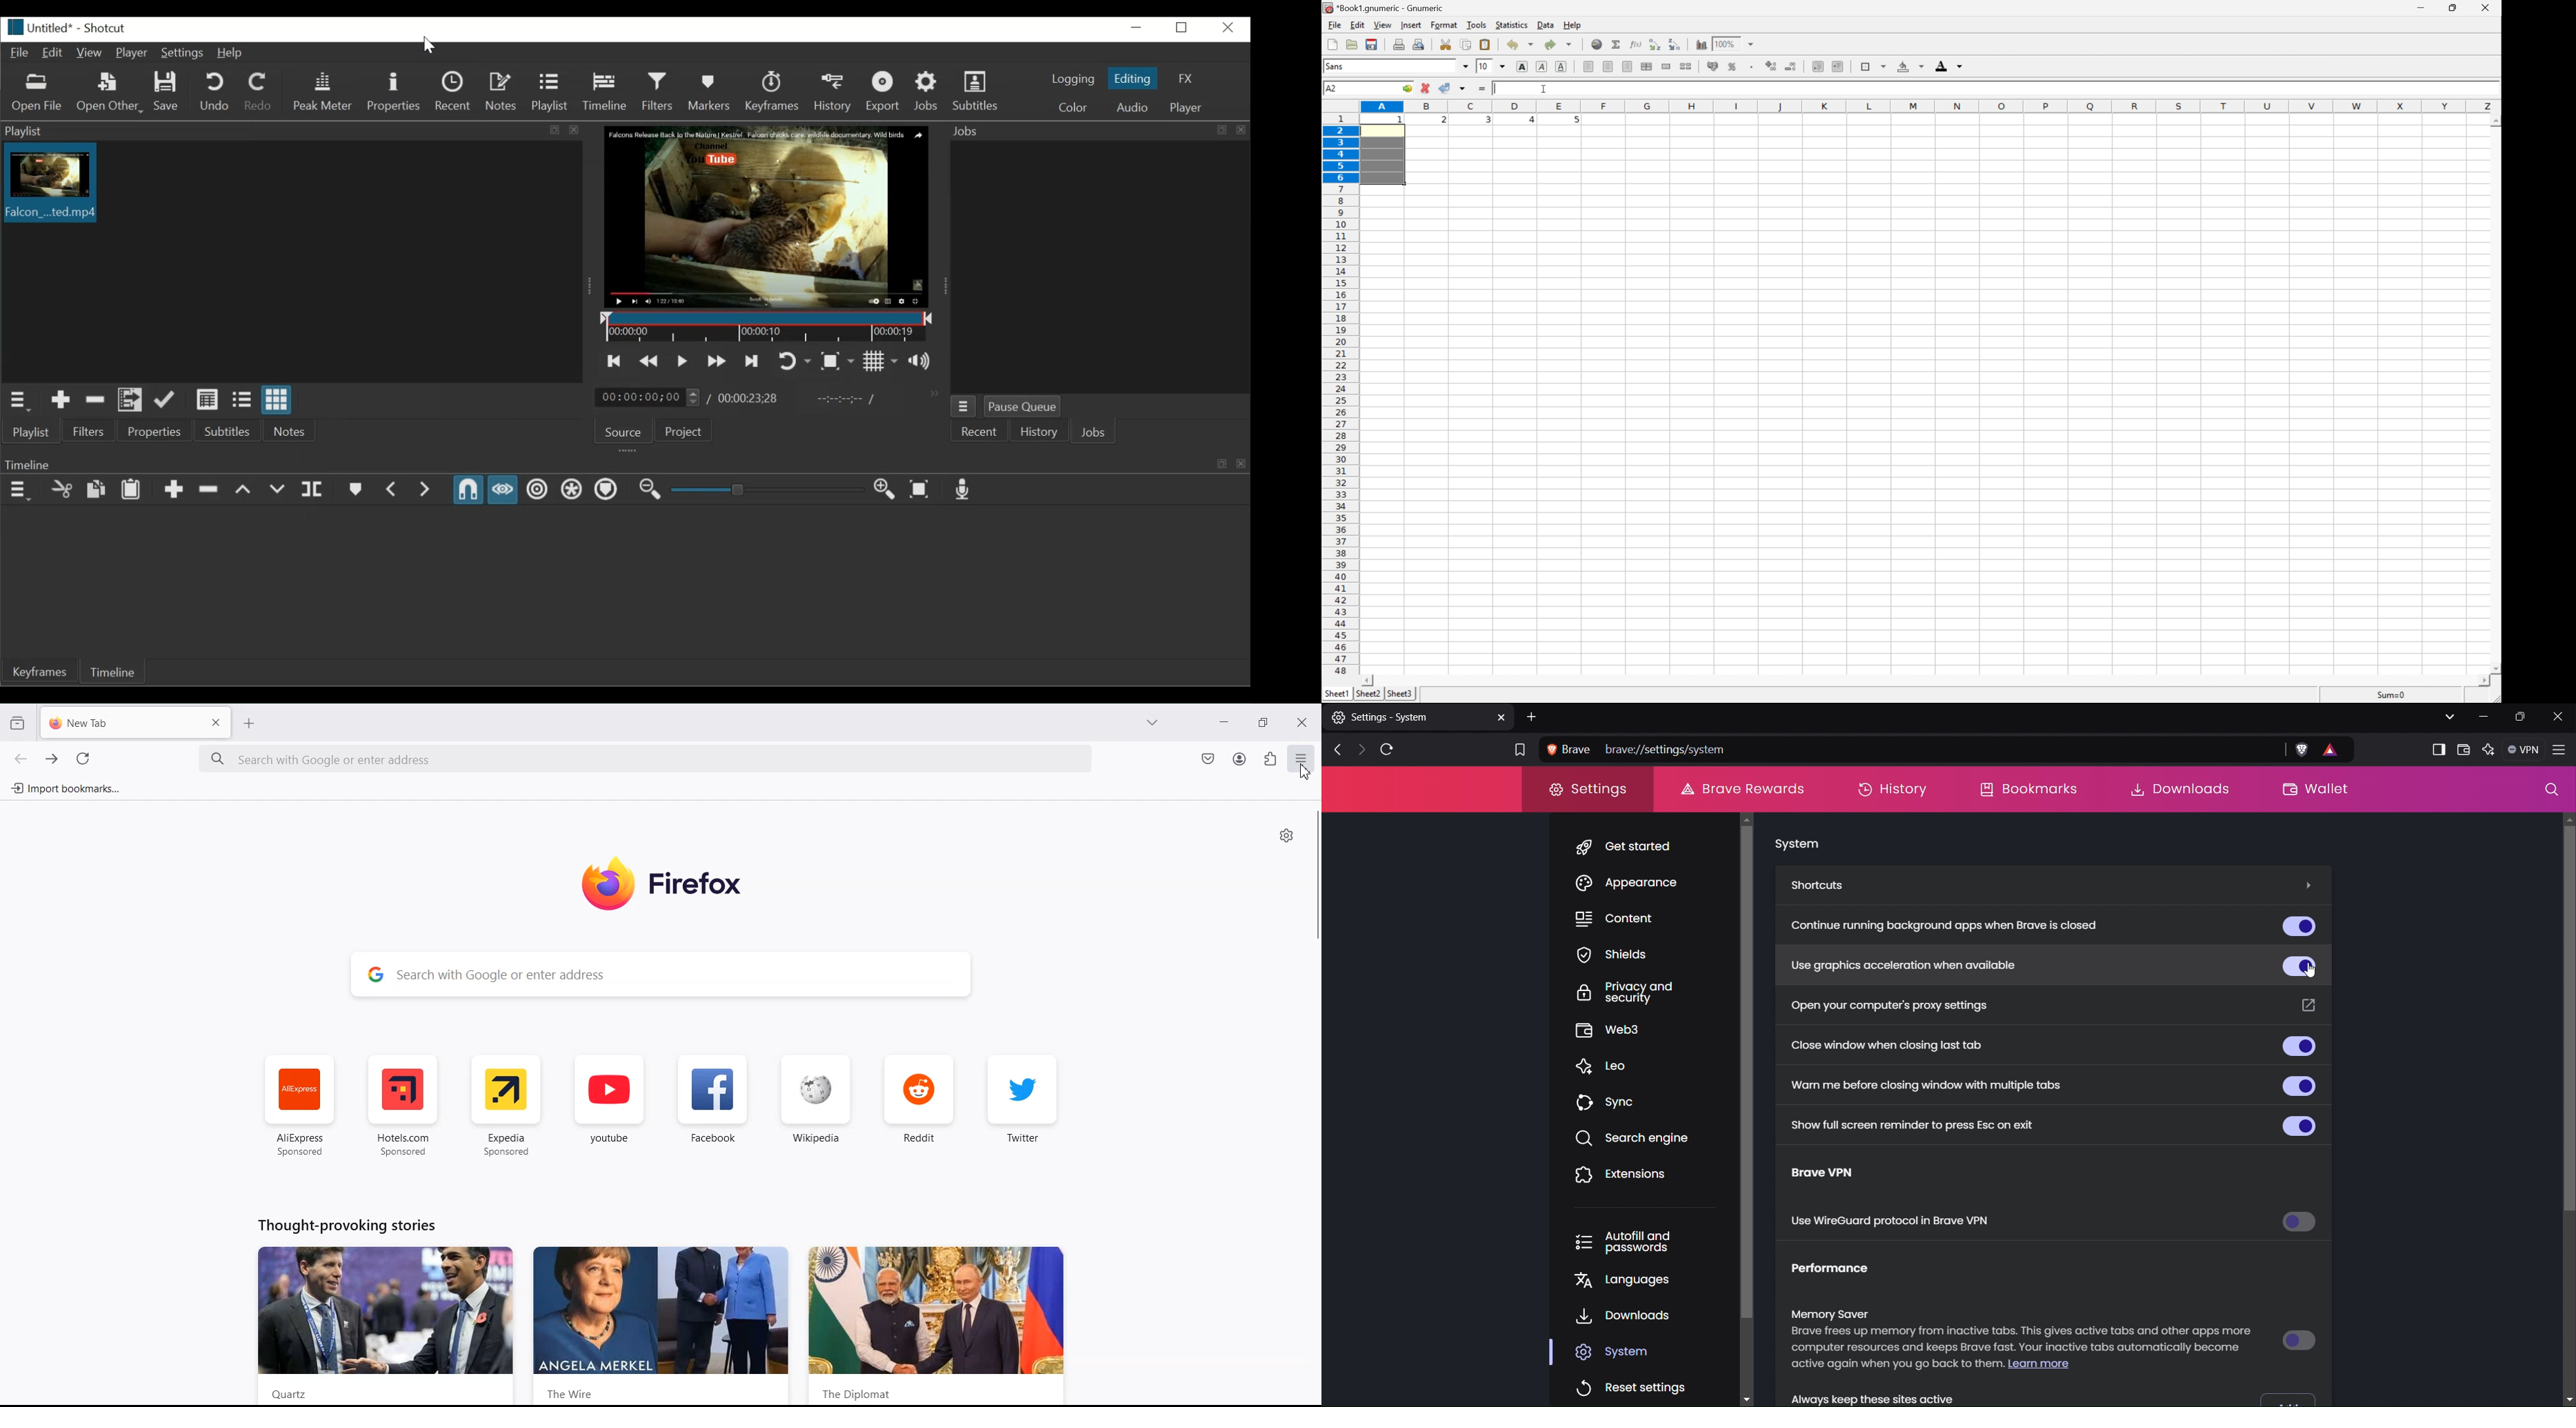 The height and width of the screenshot is (1428, 2576). Describe the element at coordinates (1502, 66) in the screenshot. I see `drop down` at that location.